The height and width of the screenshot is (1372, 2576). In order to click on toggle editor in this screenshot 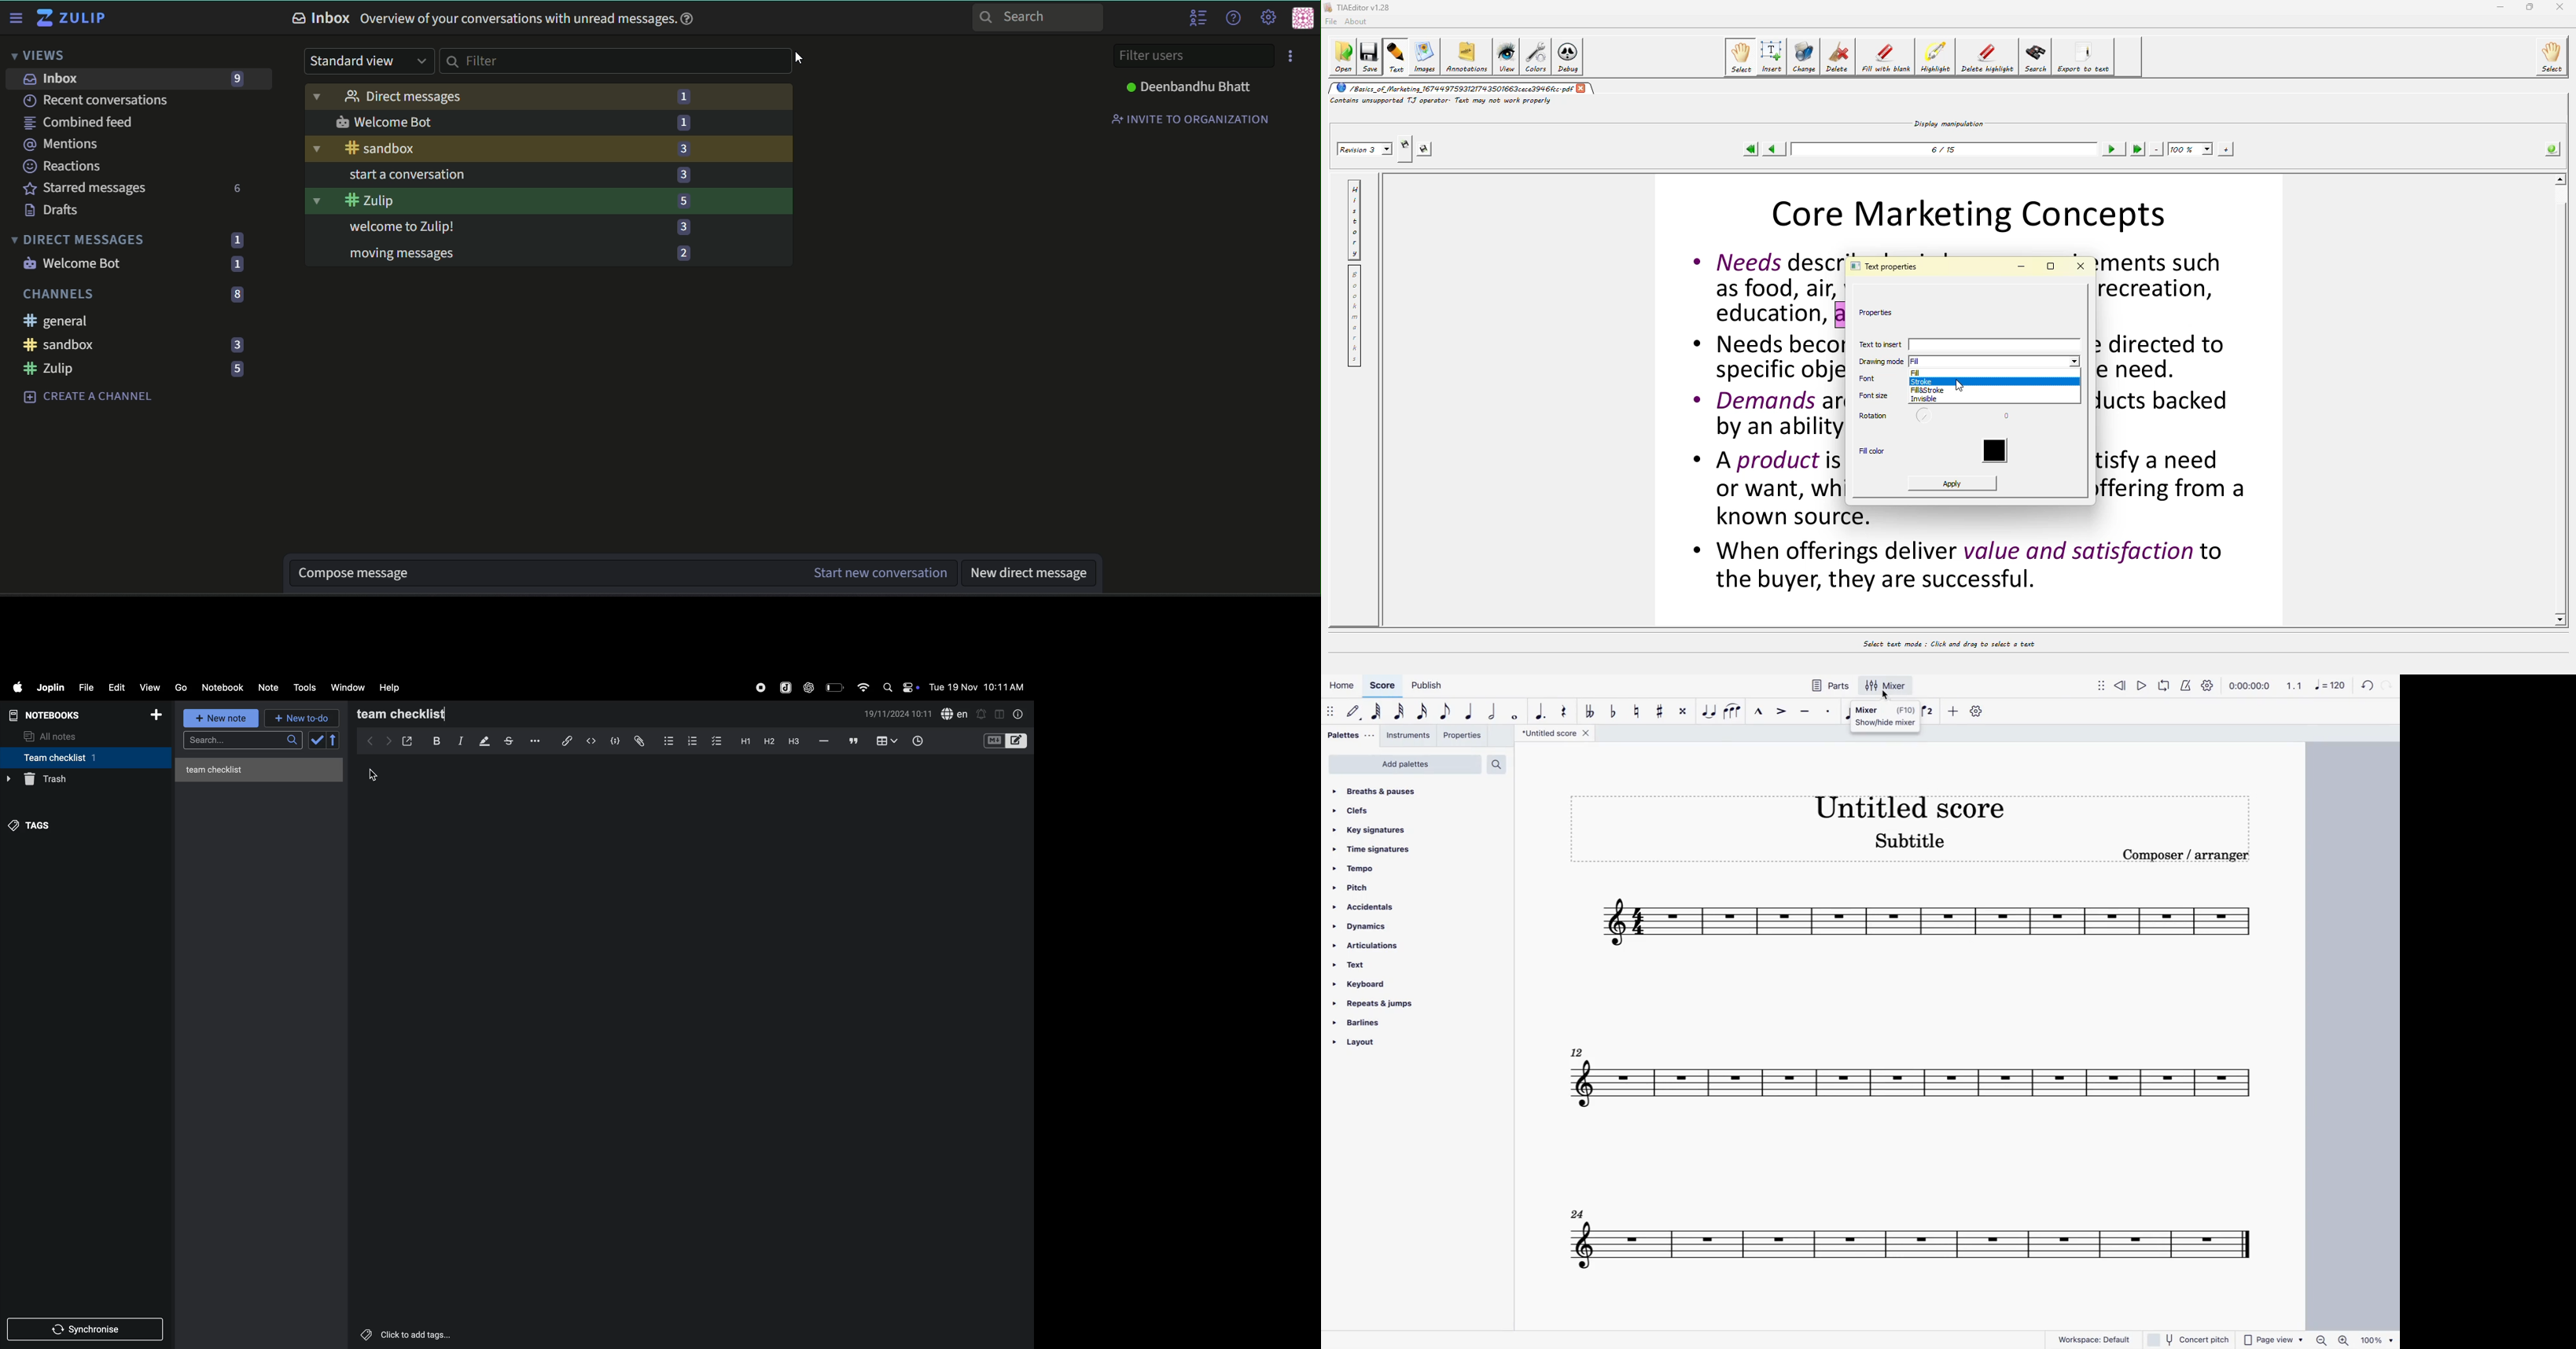, I will do `click(997, 714)`.